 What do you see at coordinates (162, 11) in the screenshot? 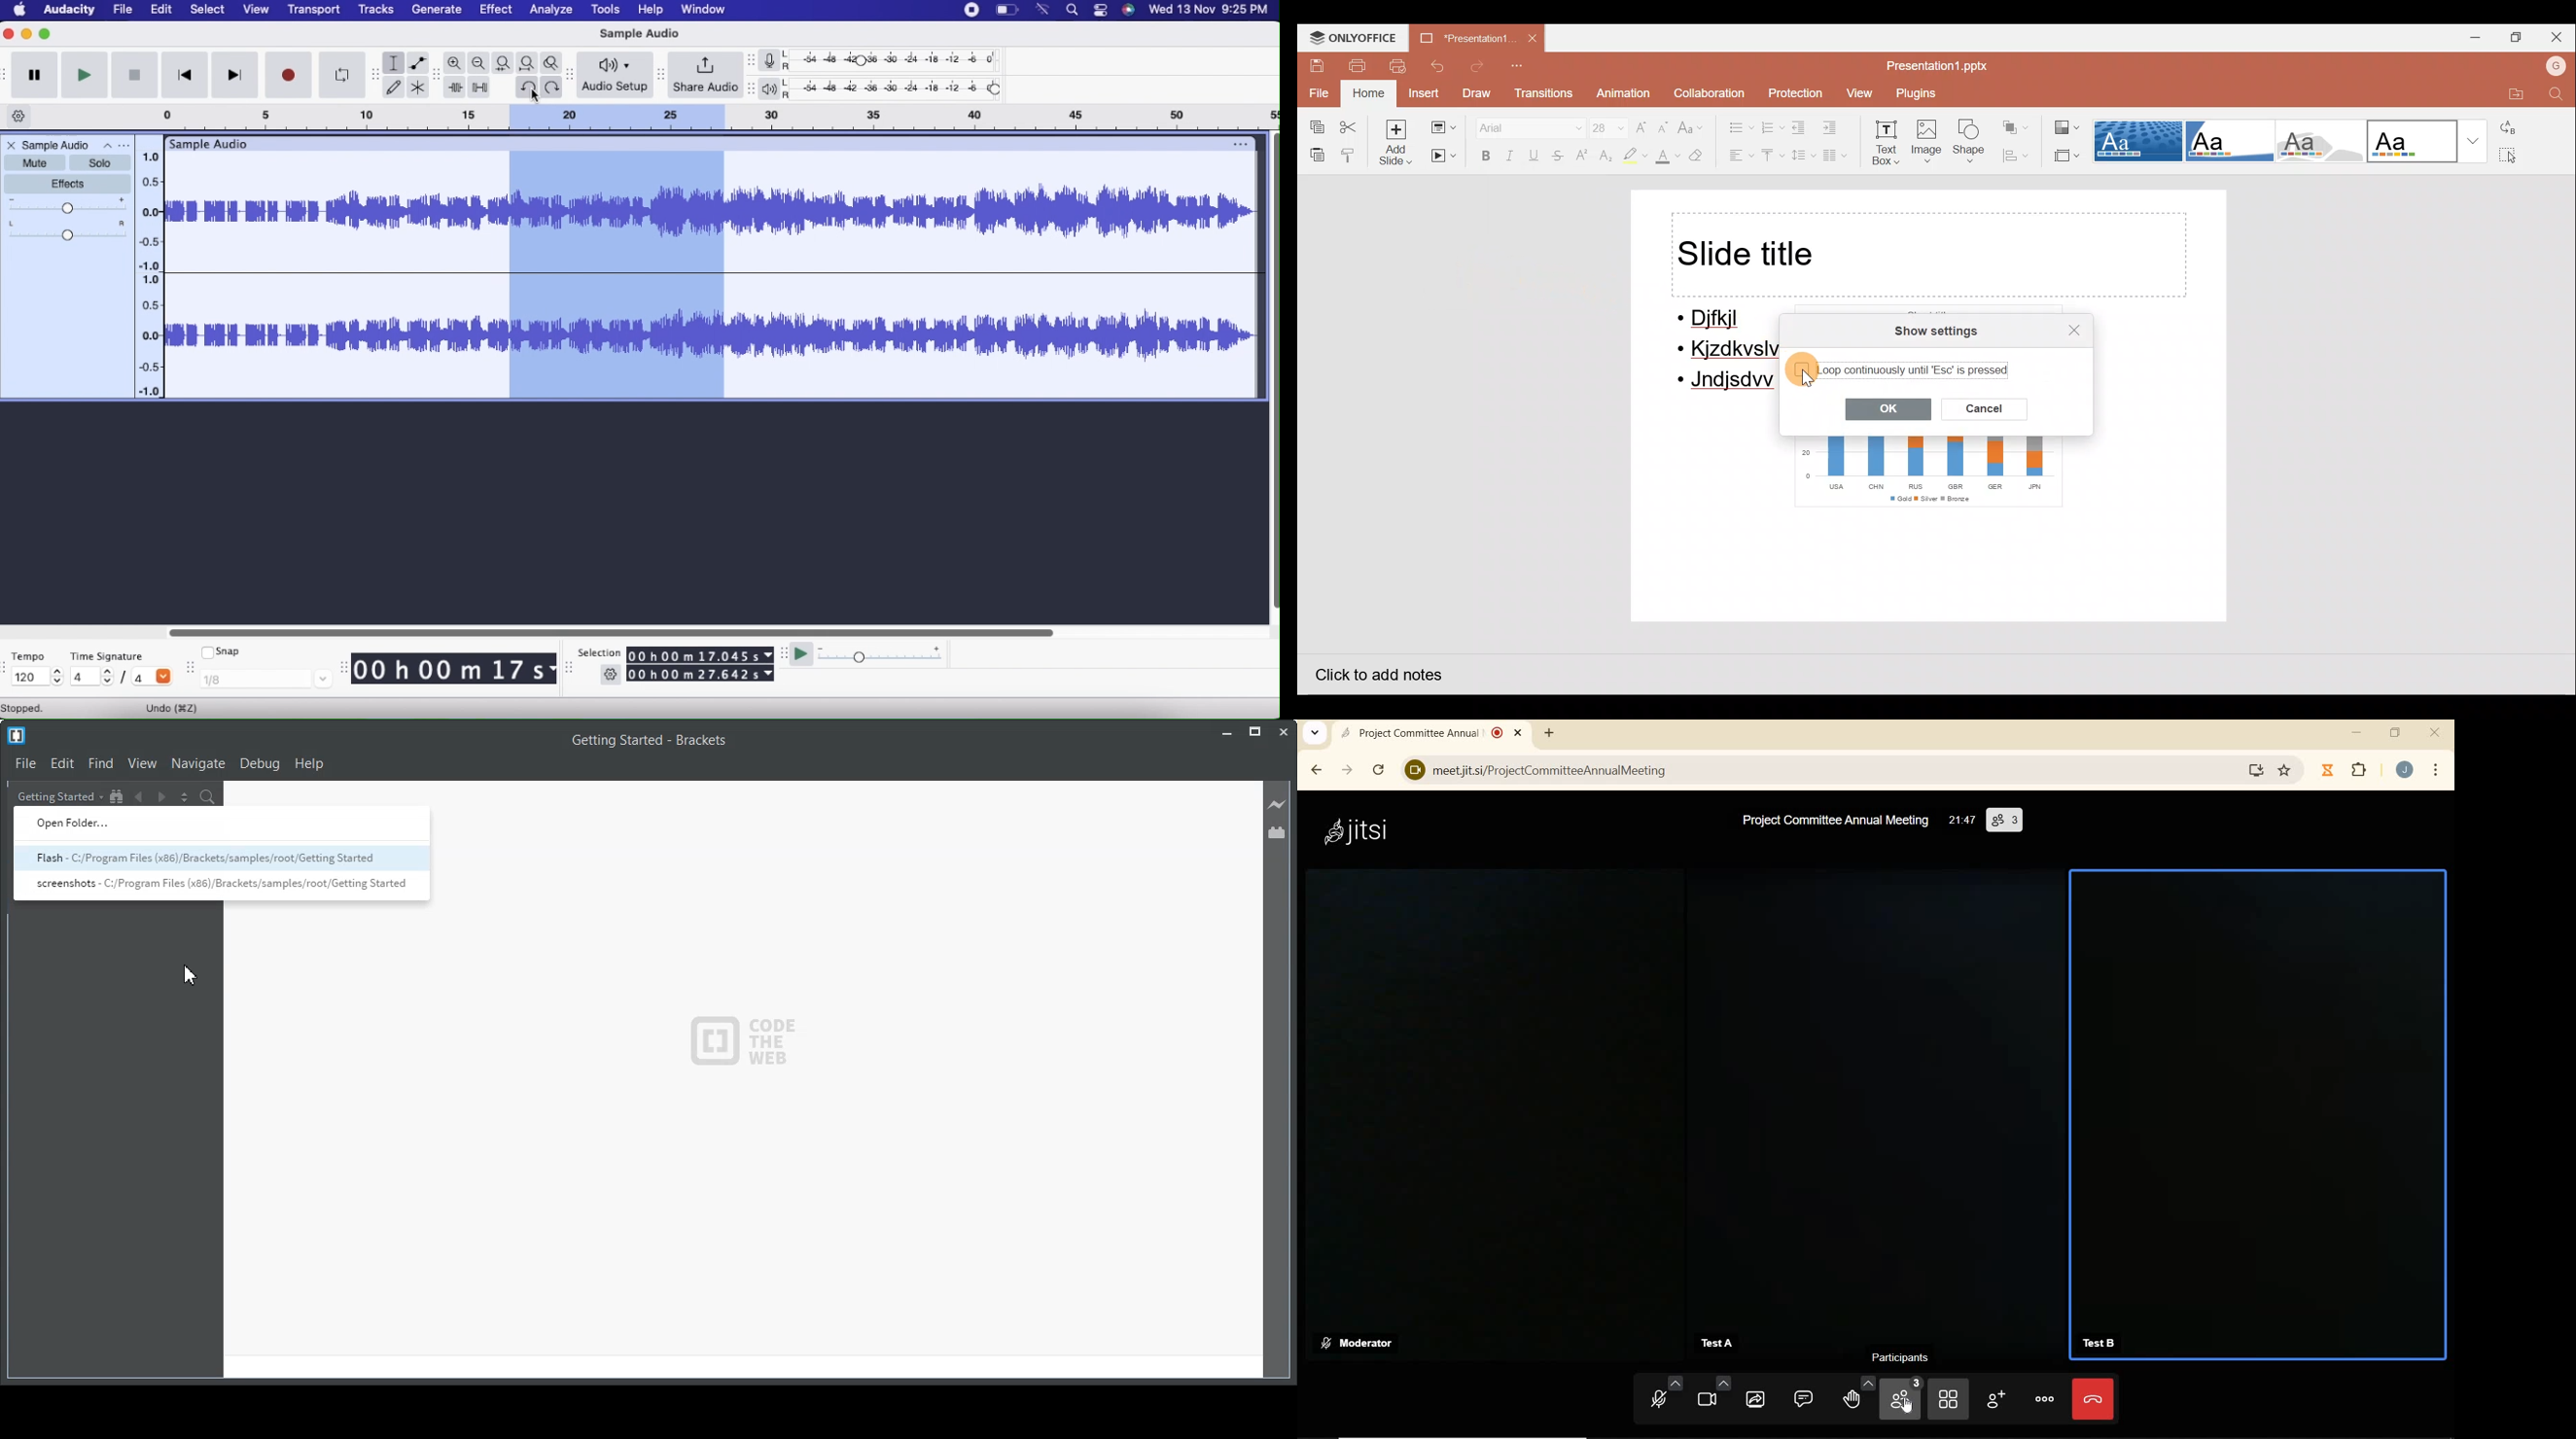
I see `Edit` at bounding box center [162, 11].